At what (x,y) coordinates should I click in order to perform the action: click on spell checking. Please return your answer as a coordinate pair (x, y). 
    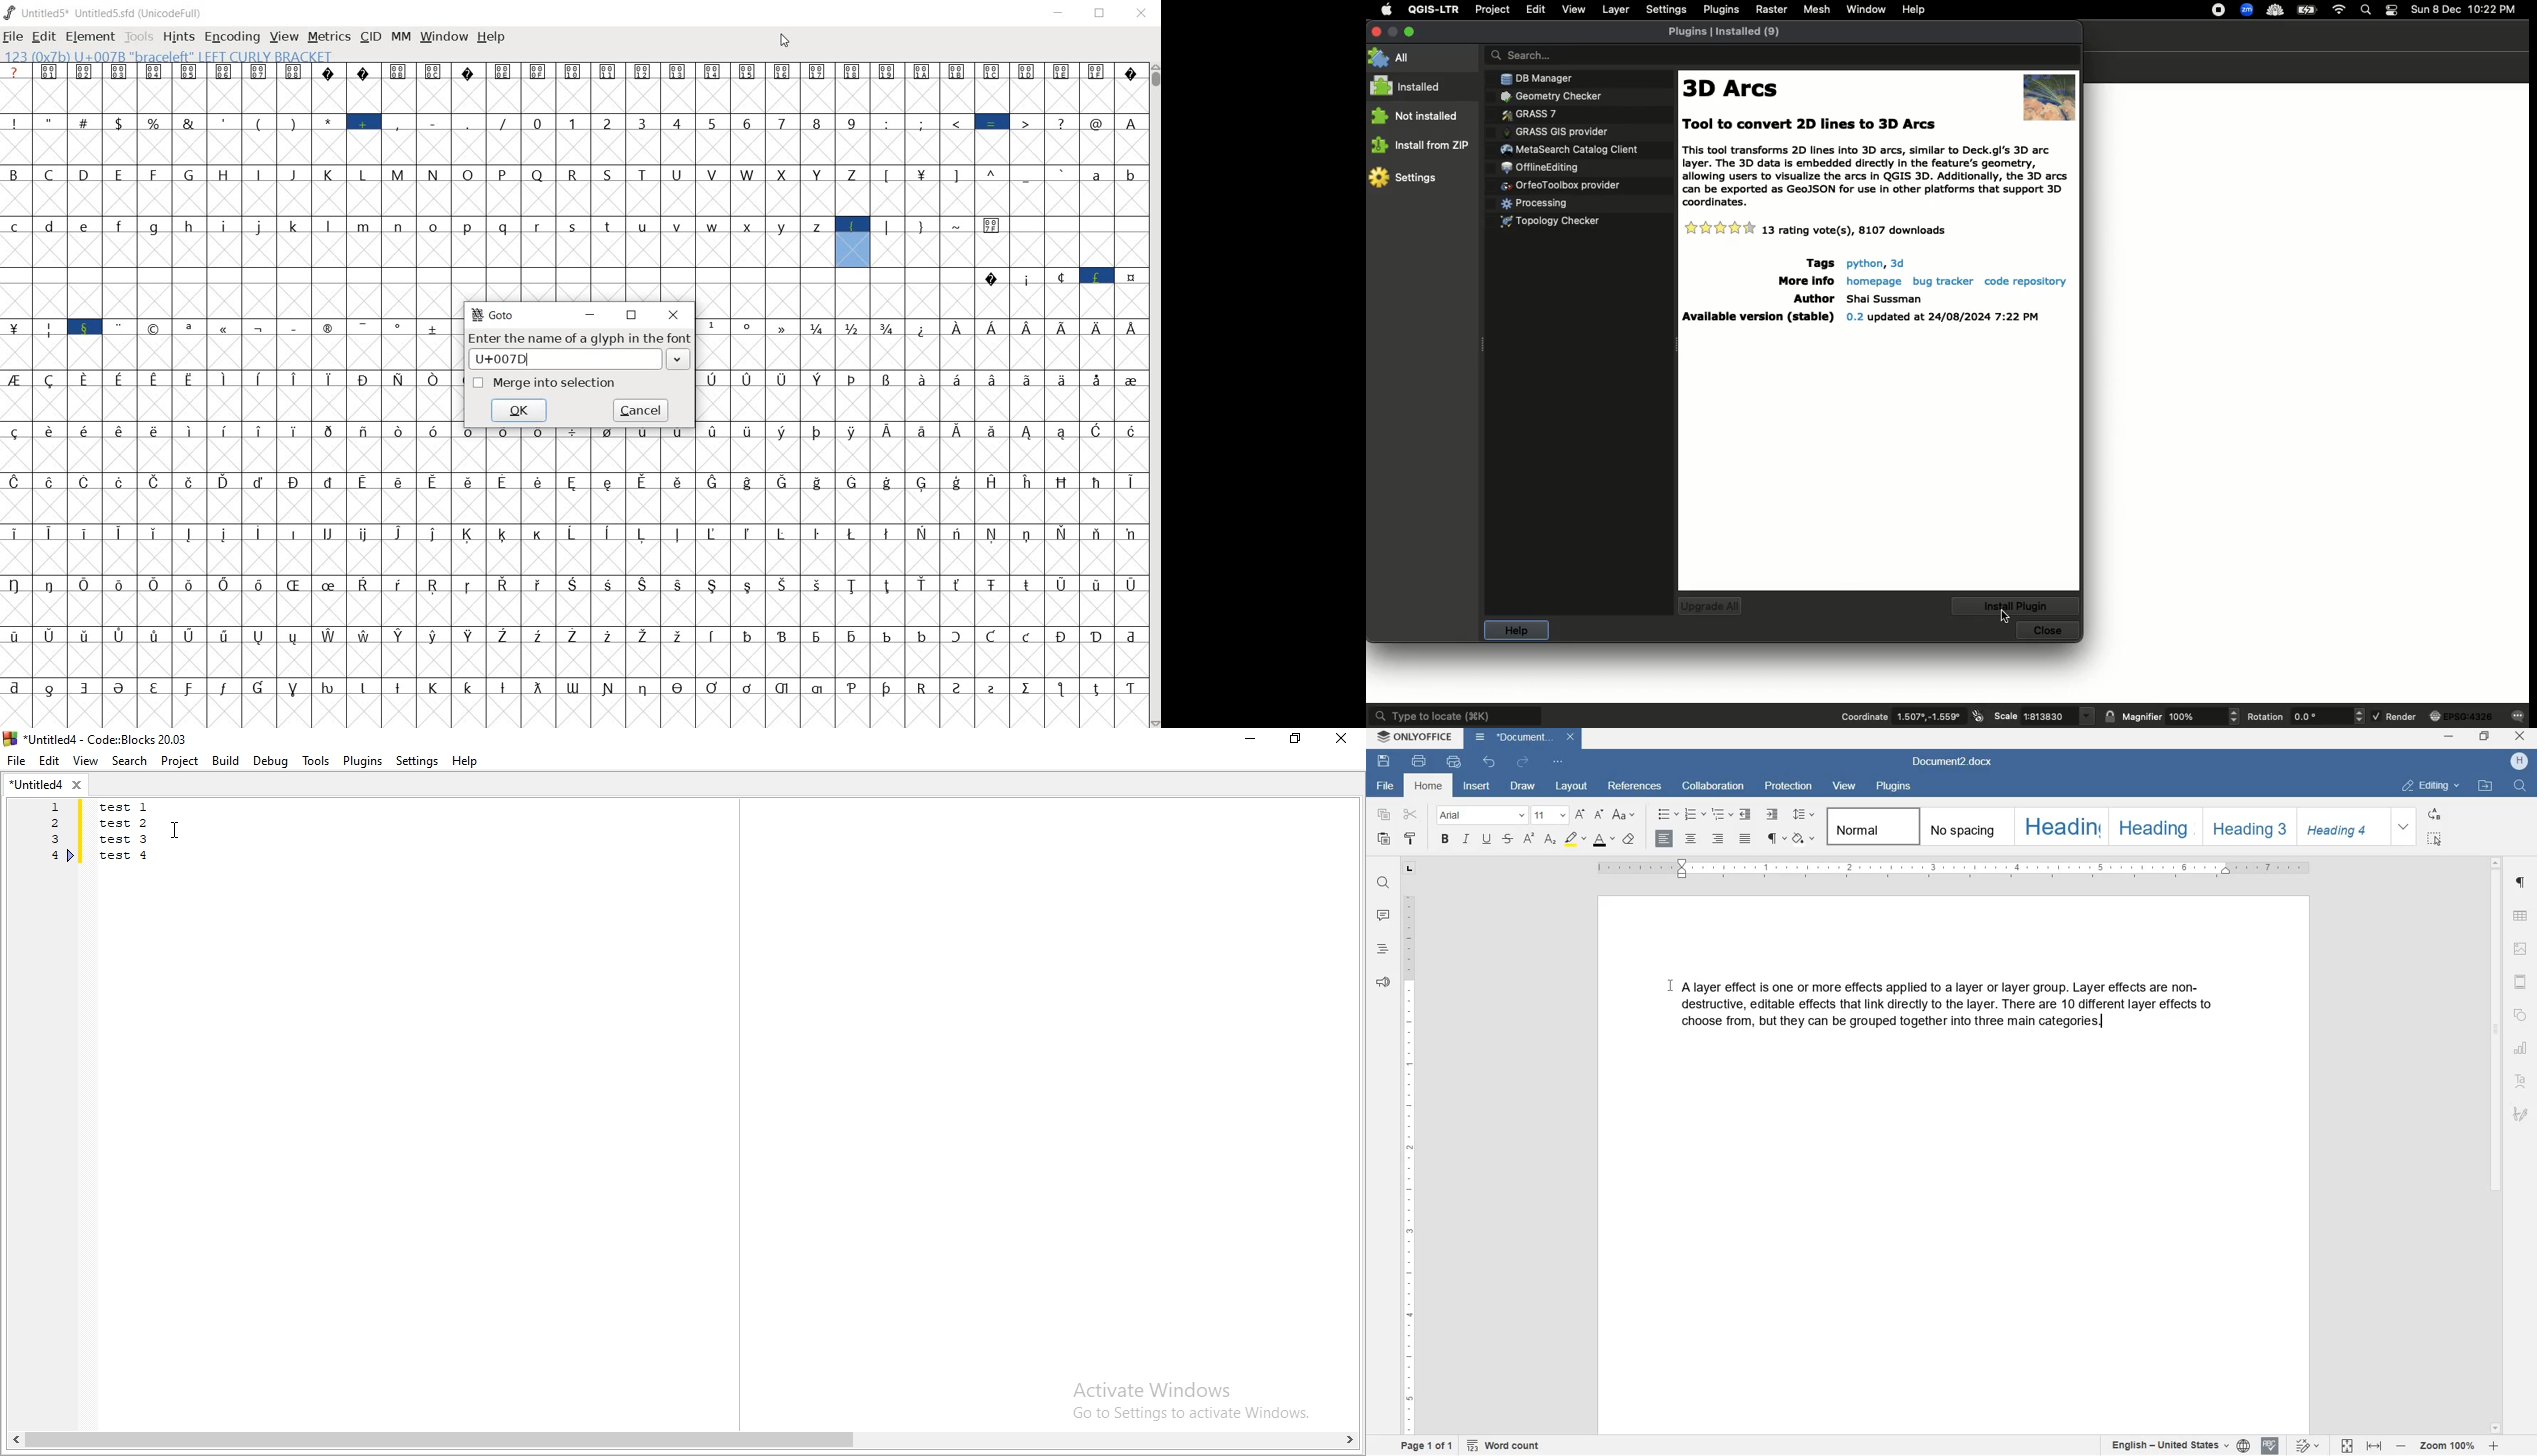
    Looking at the image, I should click on (2270, 1446).